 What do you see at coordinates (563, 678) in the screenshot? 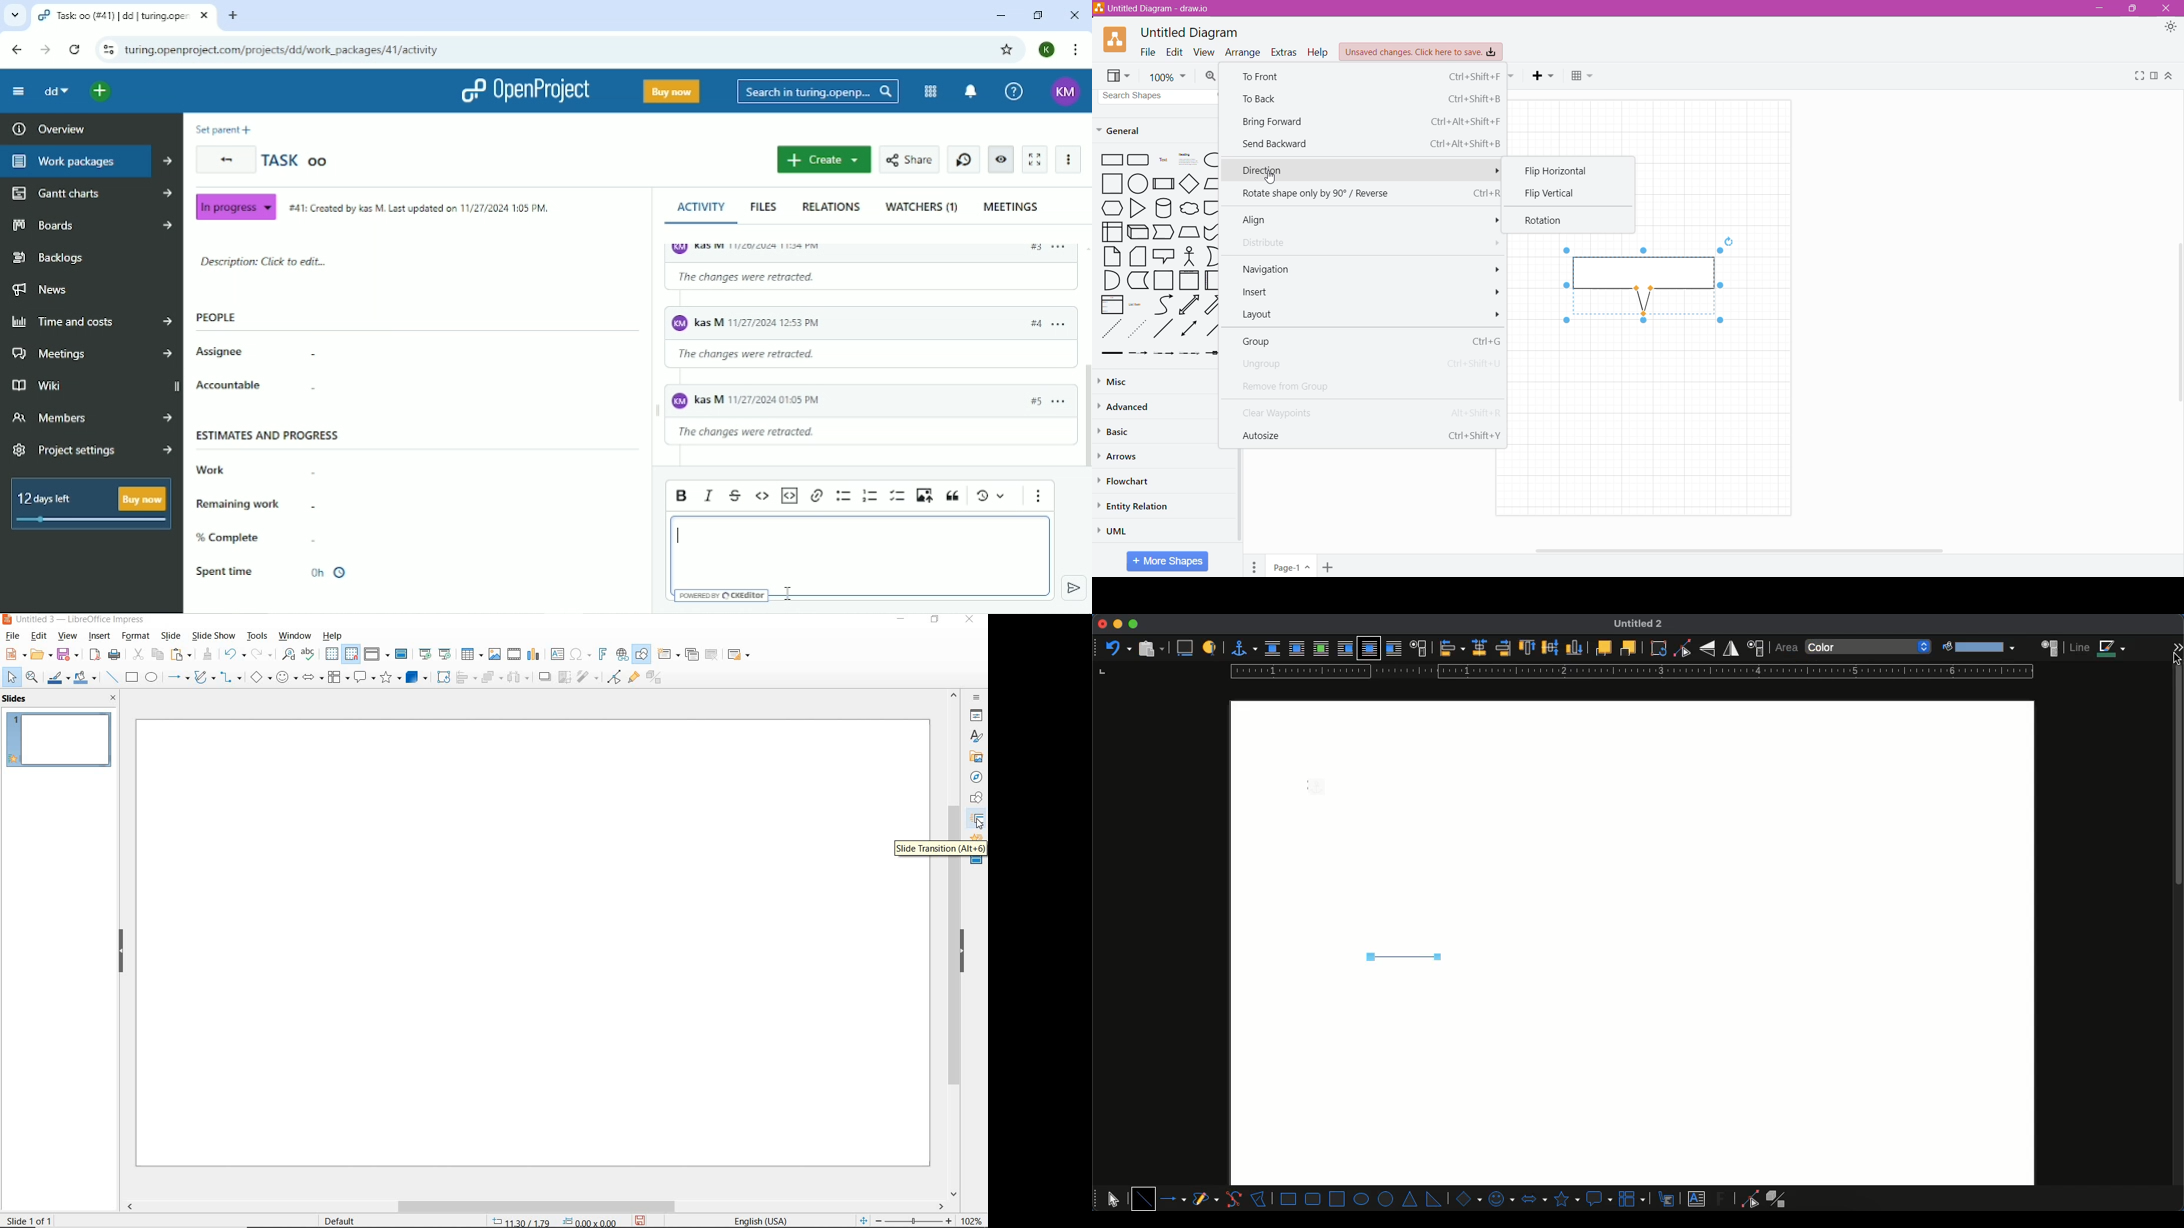
I see `CROP IMAGE` at bounding box center [563, 678].